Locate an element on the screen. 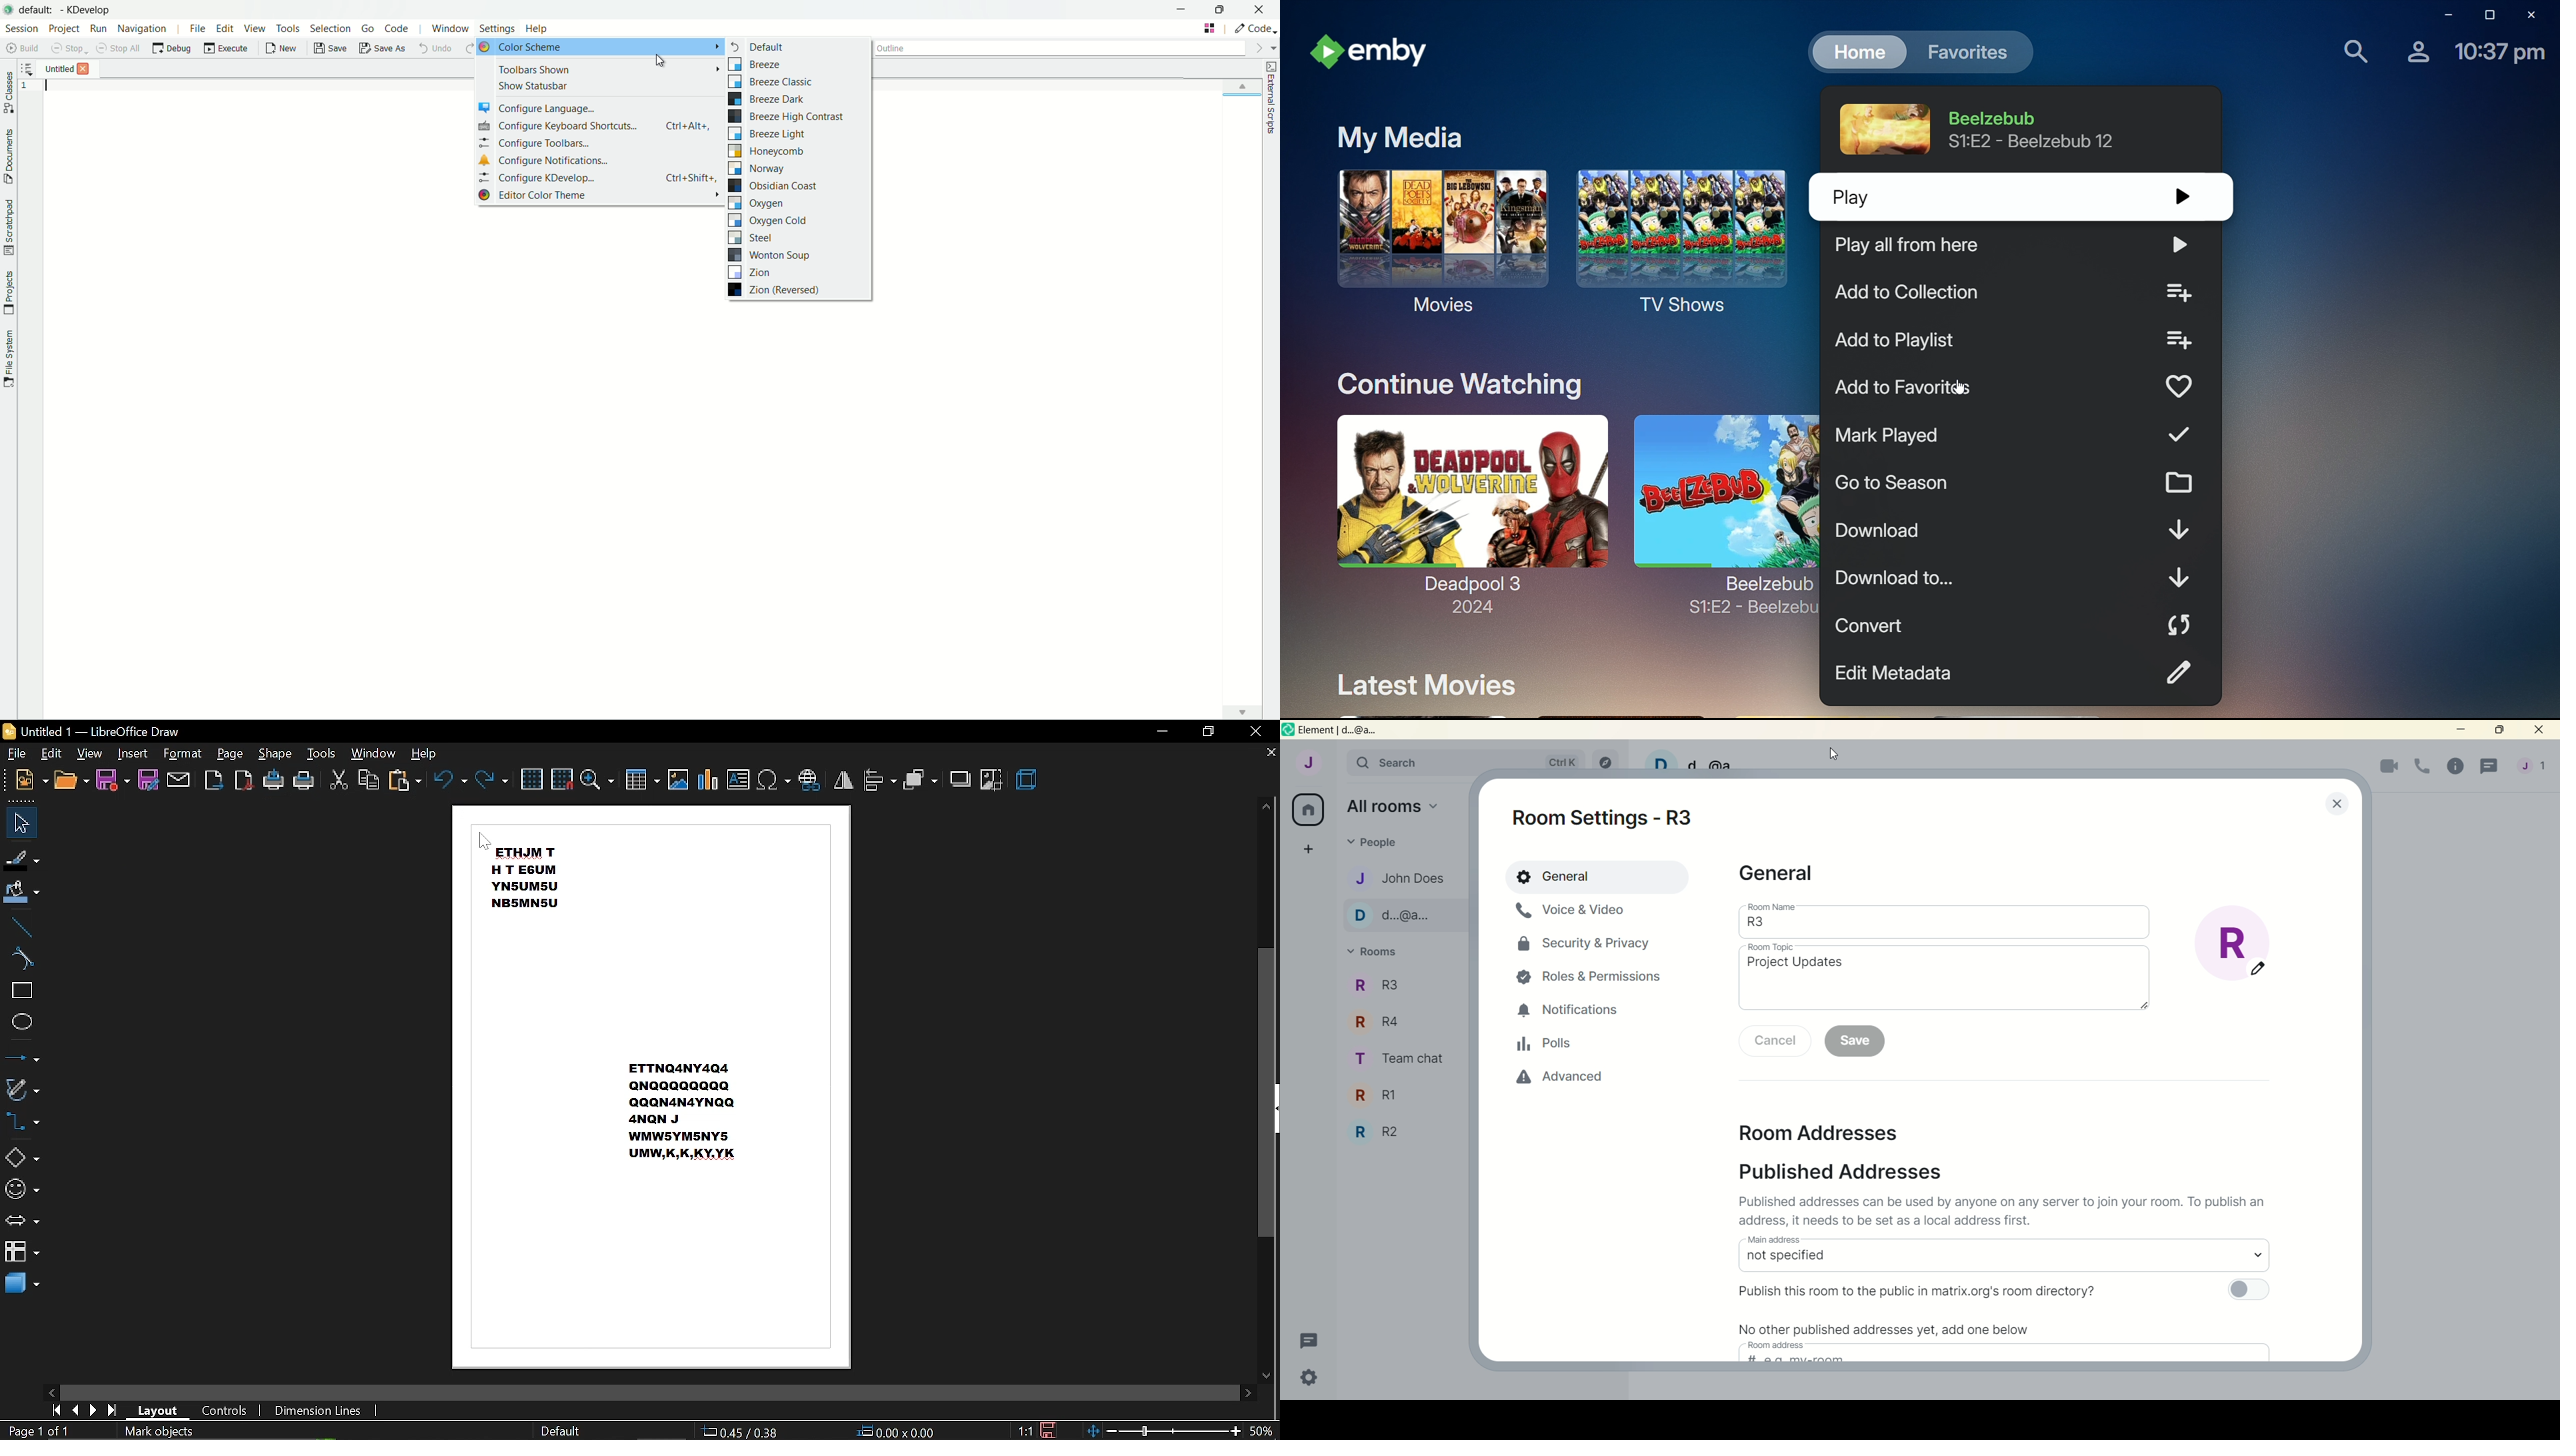  1:1 is located at coordinates (1023, 1430).